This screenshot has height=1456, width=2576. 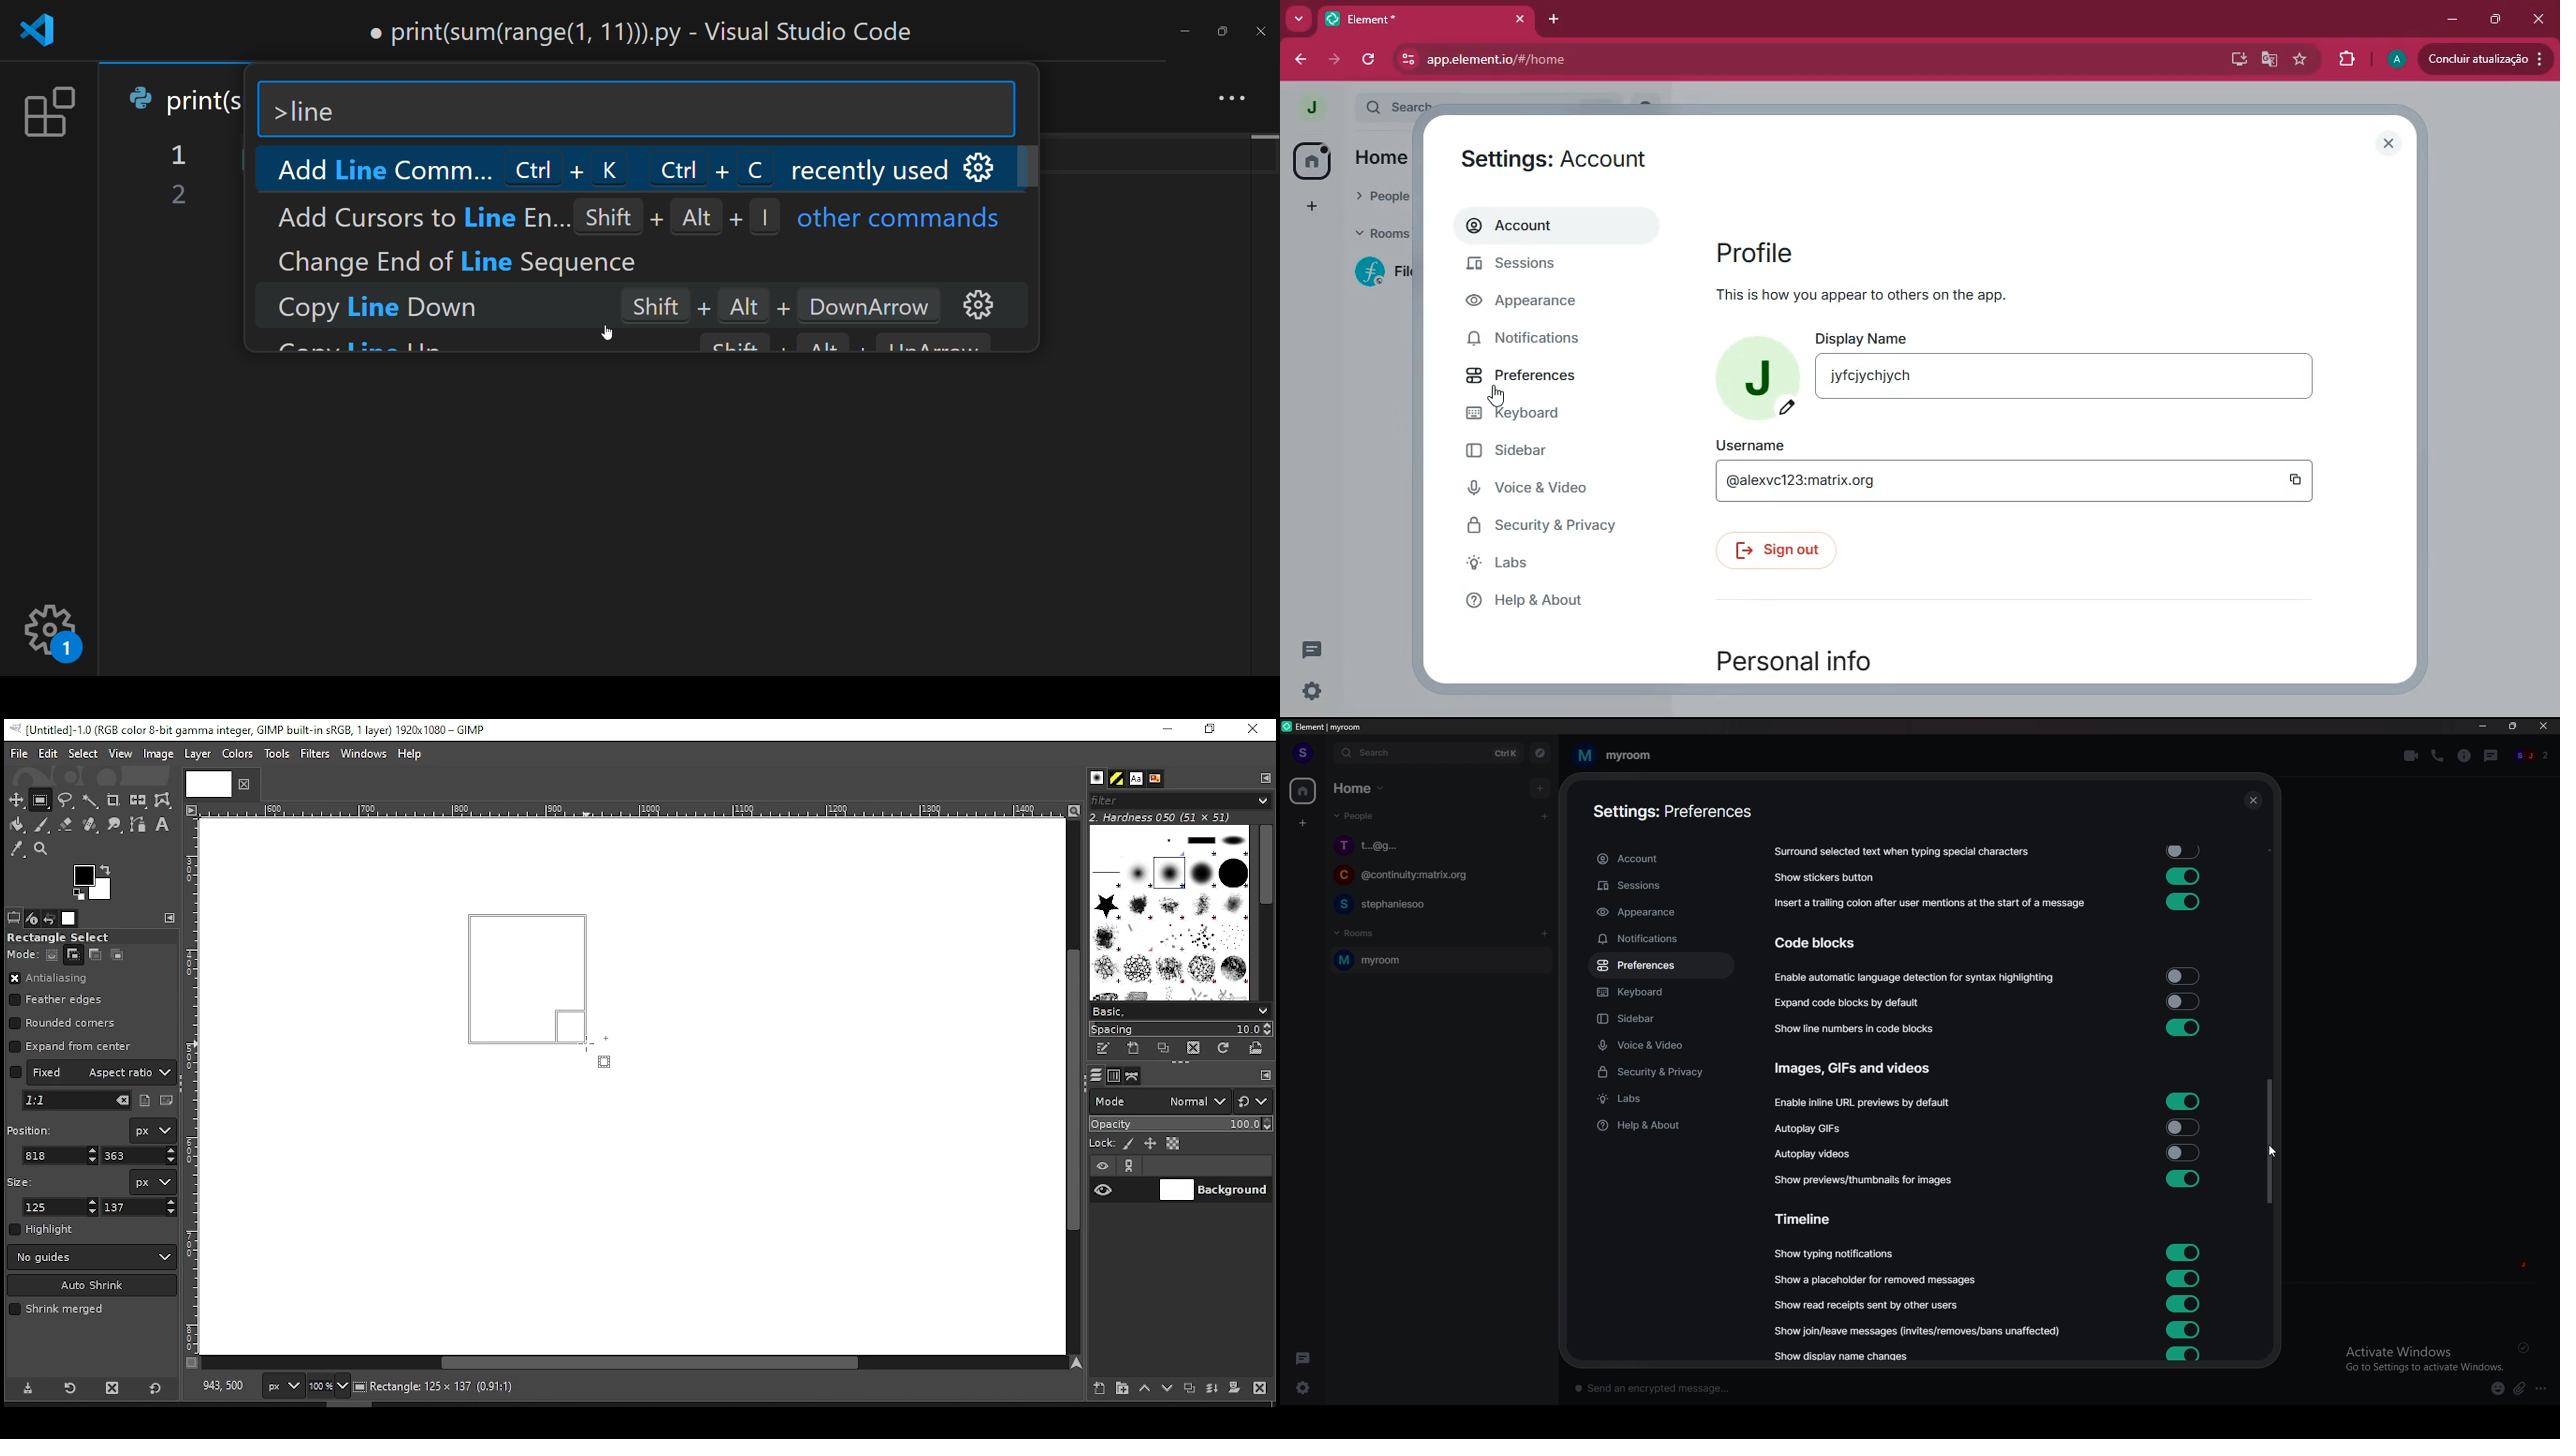 What do you see at coordinates (2236, 59) in the screenshot?
I see `desktop` at bounding box center [2236, 59].